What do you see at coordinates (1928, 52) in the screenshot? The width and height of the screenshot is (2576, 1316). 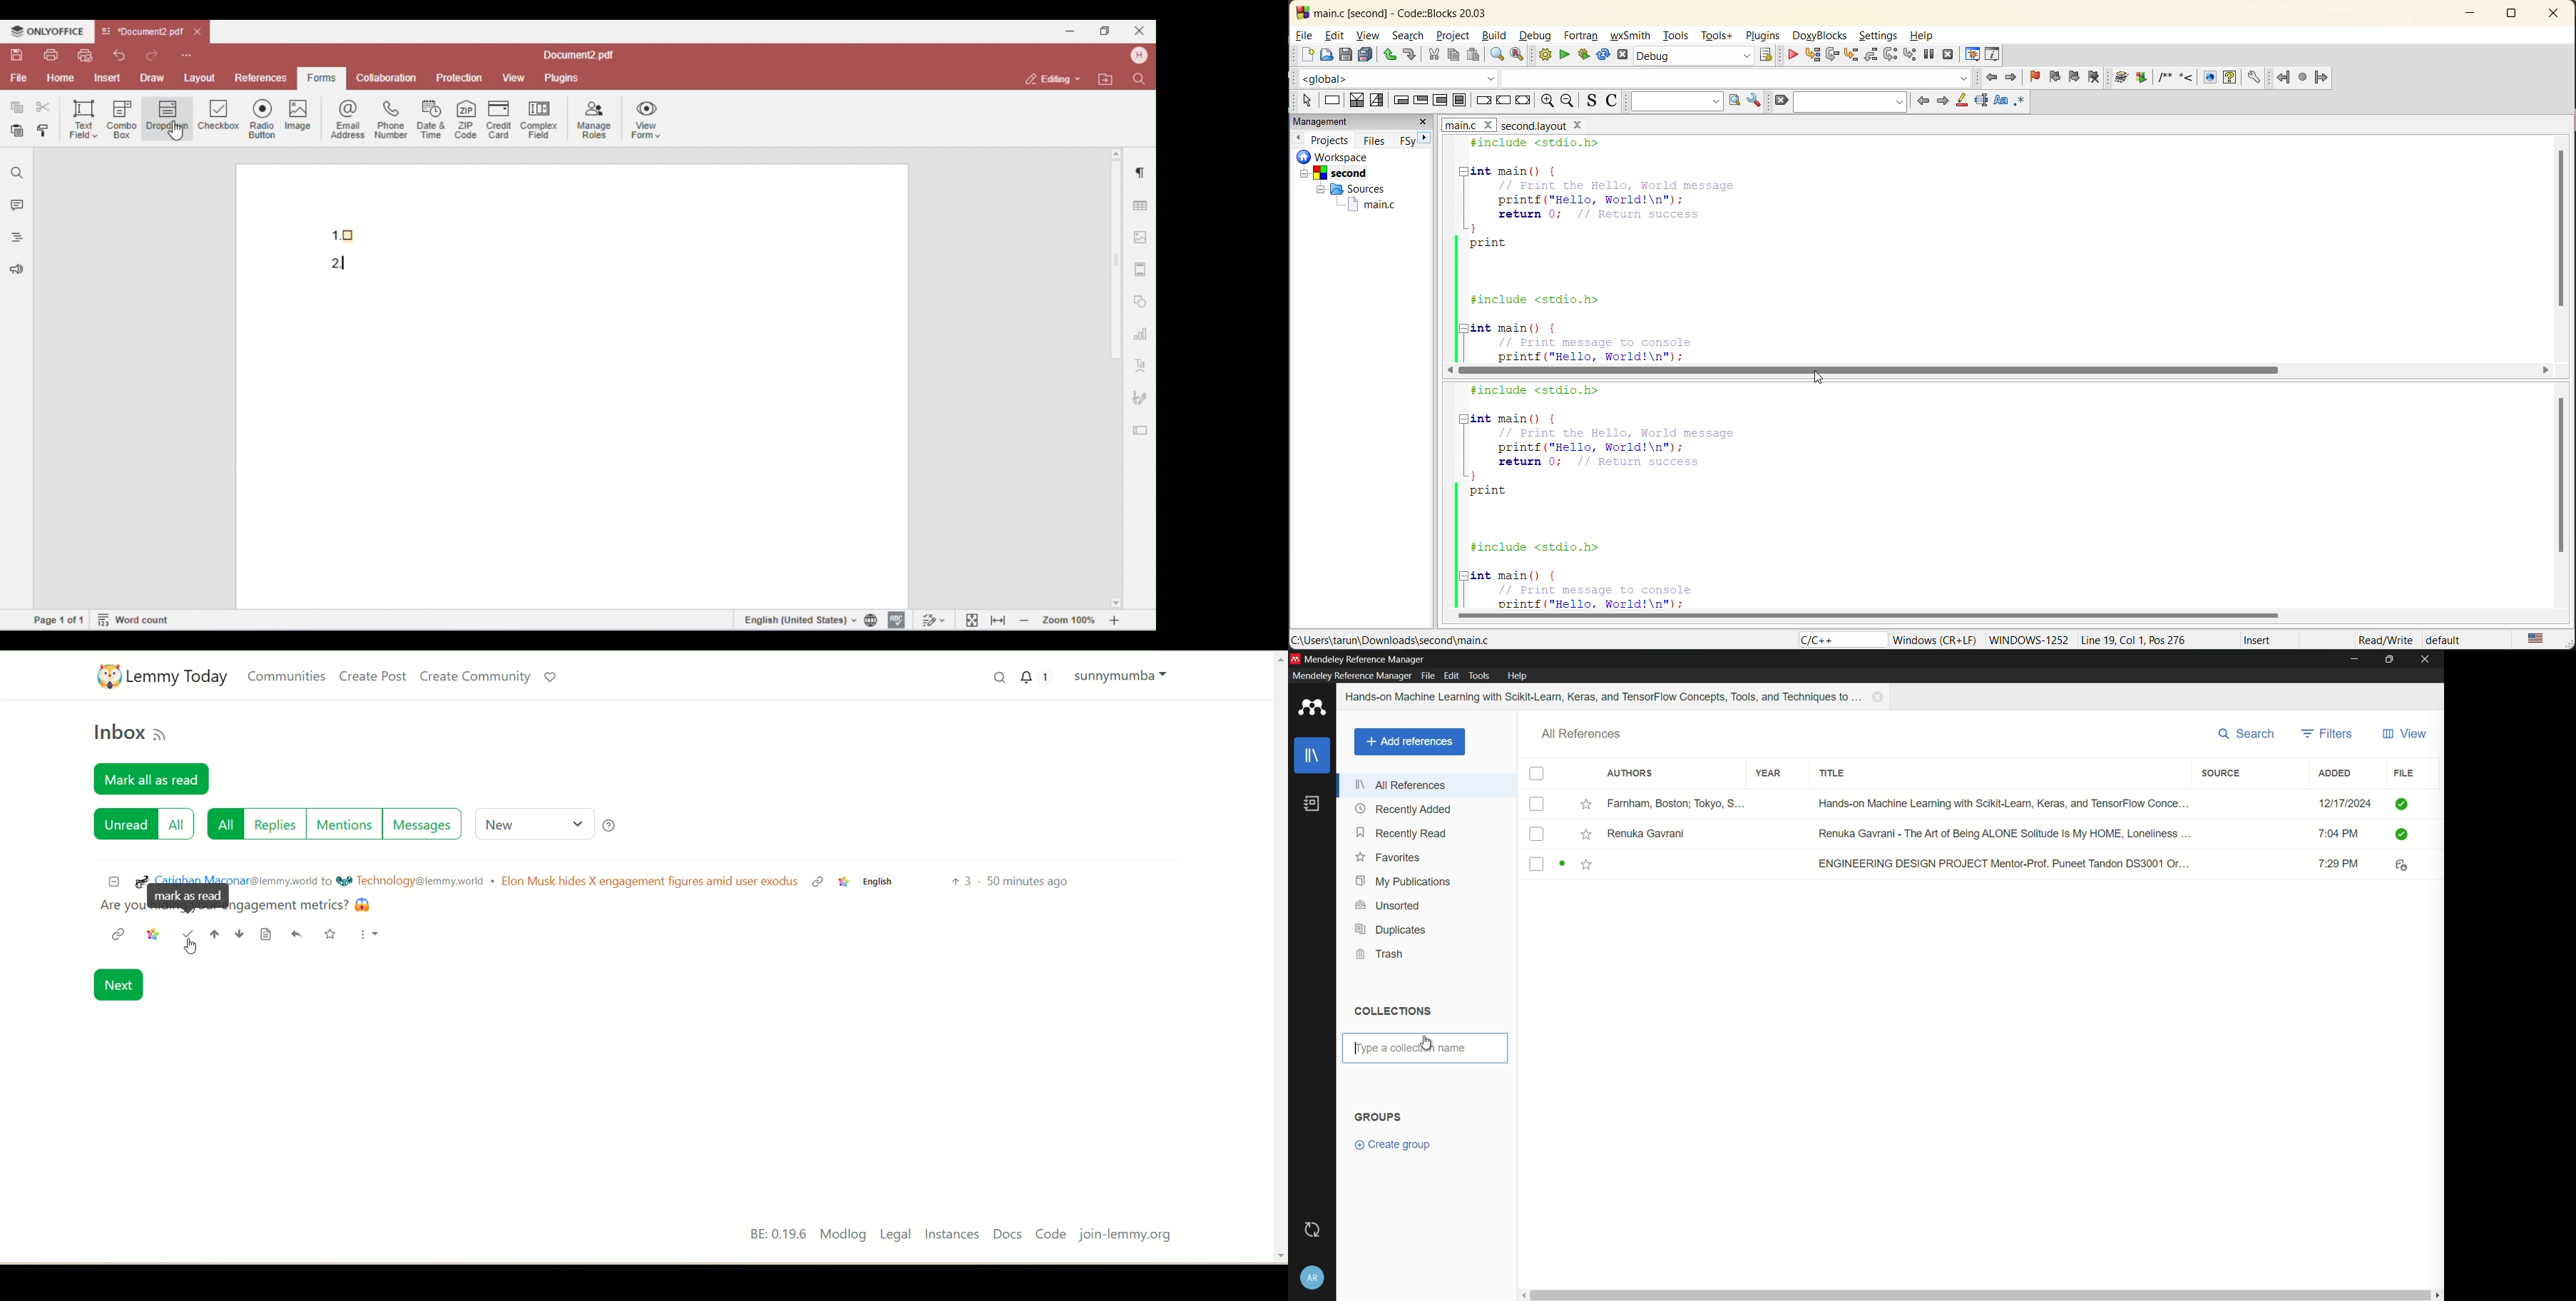 I see `break debugger` at bounding box center [1928, 52].